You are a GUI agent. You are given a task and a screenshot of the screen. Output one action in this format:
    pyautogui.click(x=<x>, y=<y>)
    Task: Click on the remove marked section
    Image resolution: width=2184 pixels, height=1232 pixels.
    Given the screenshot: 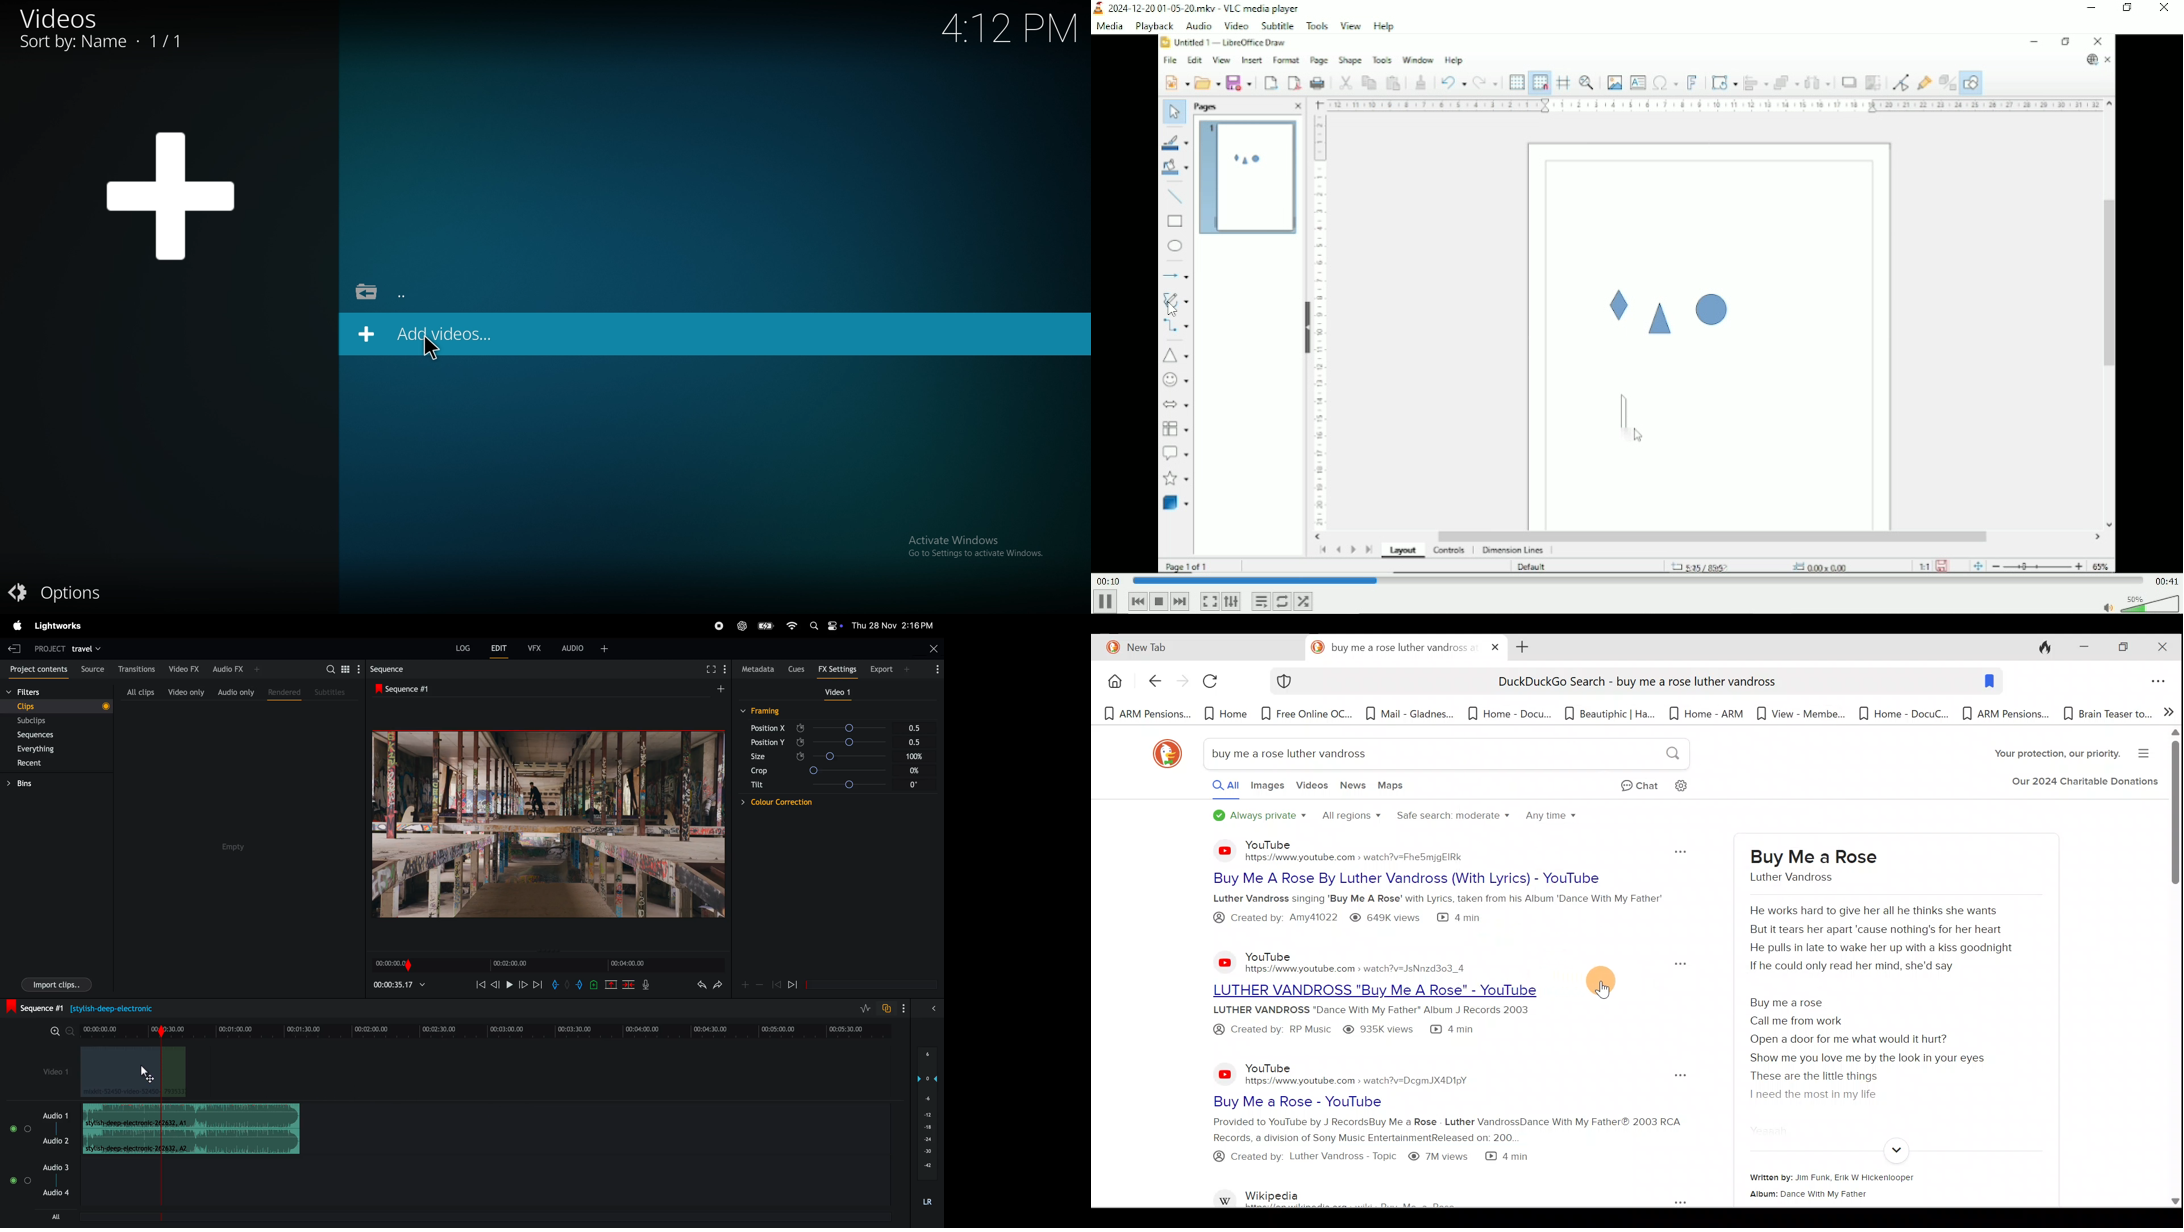 What is the action you would take?
    pyautogui.click(x=611, y=984)
    